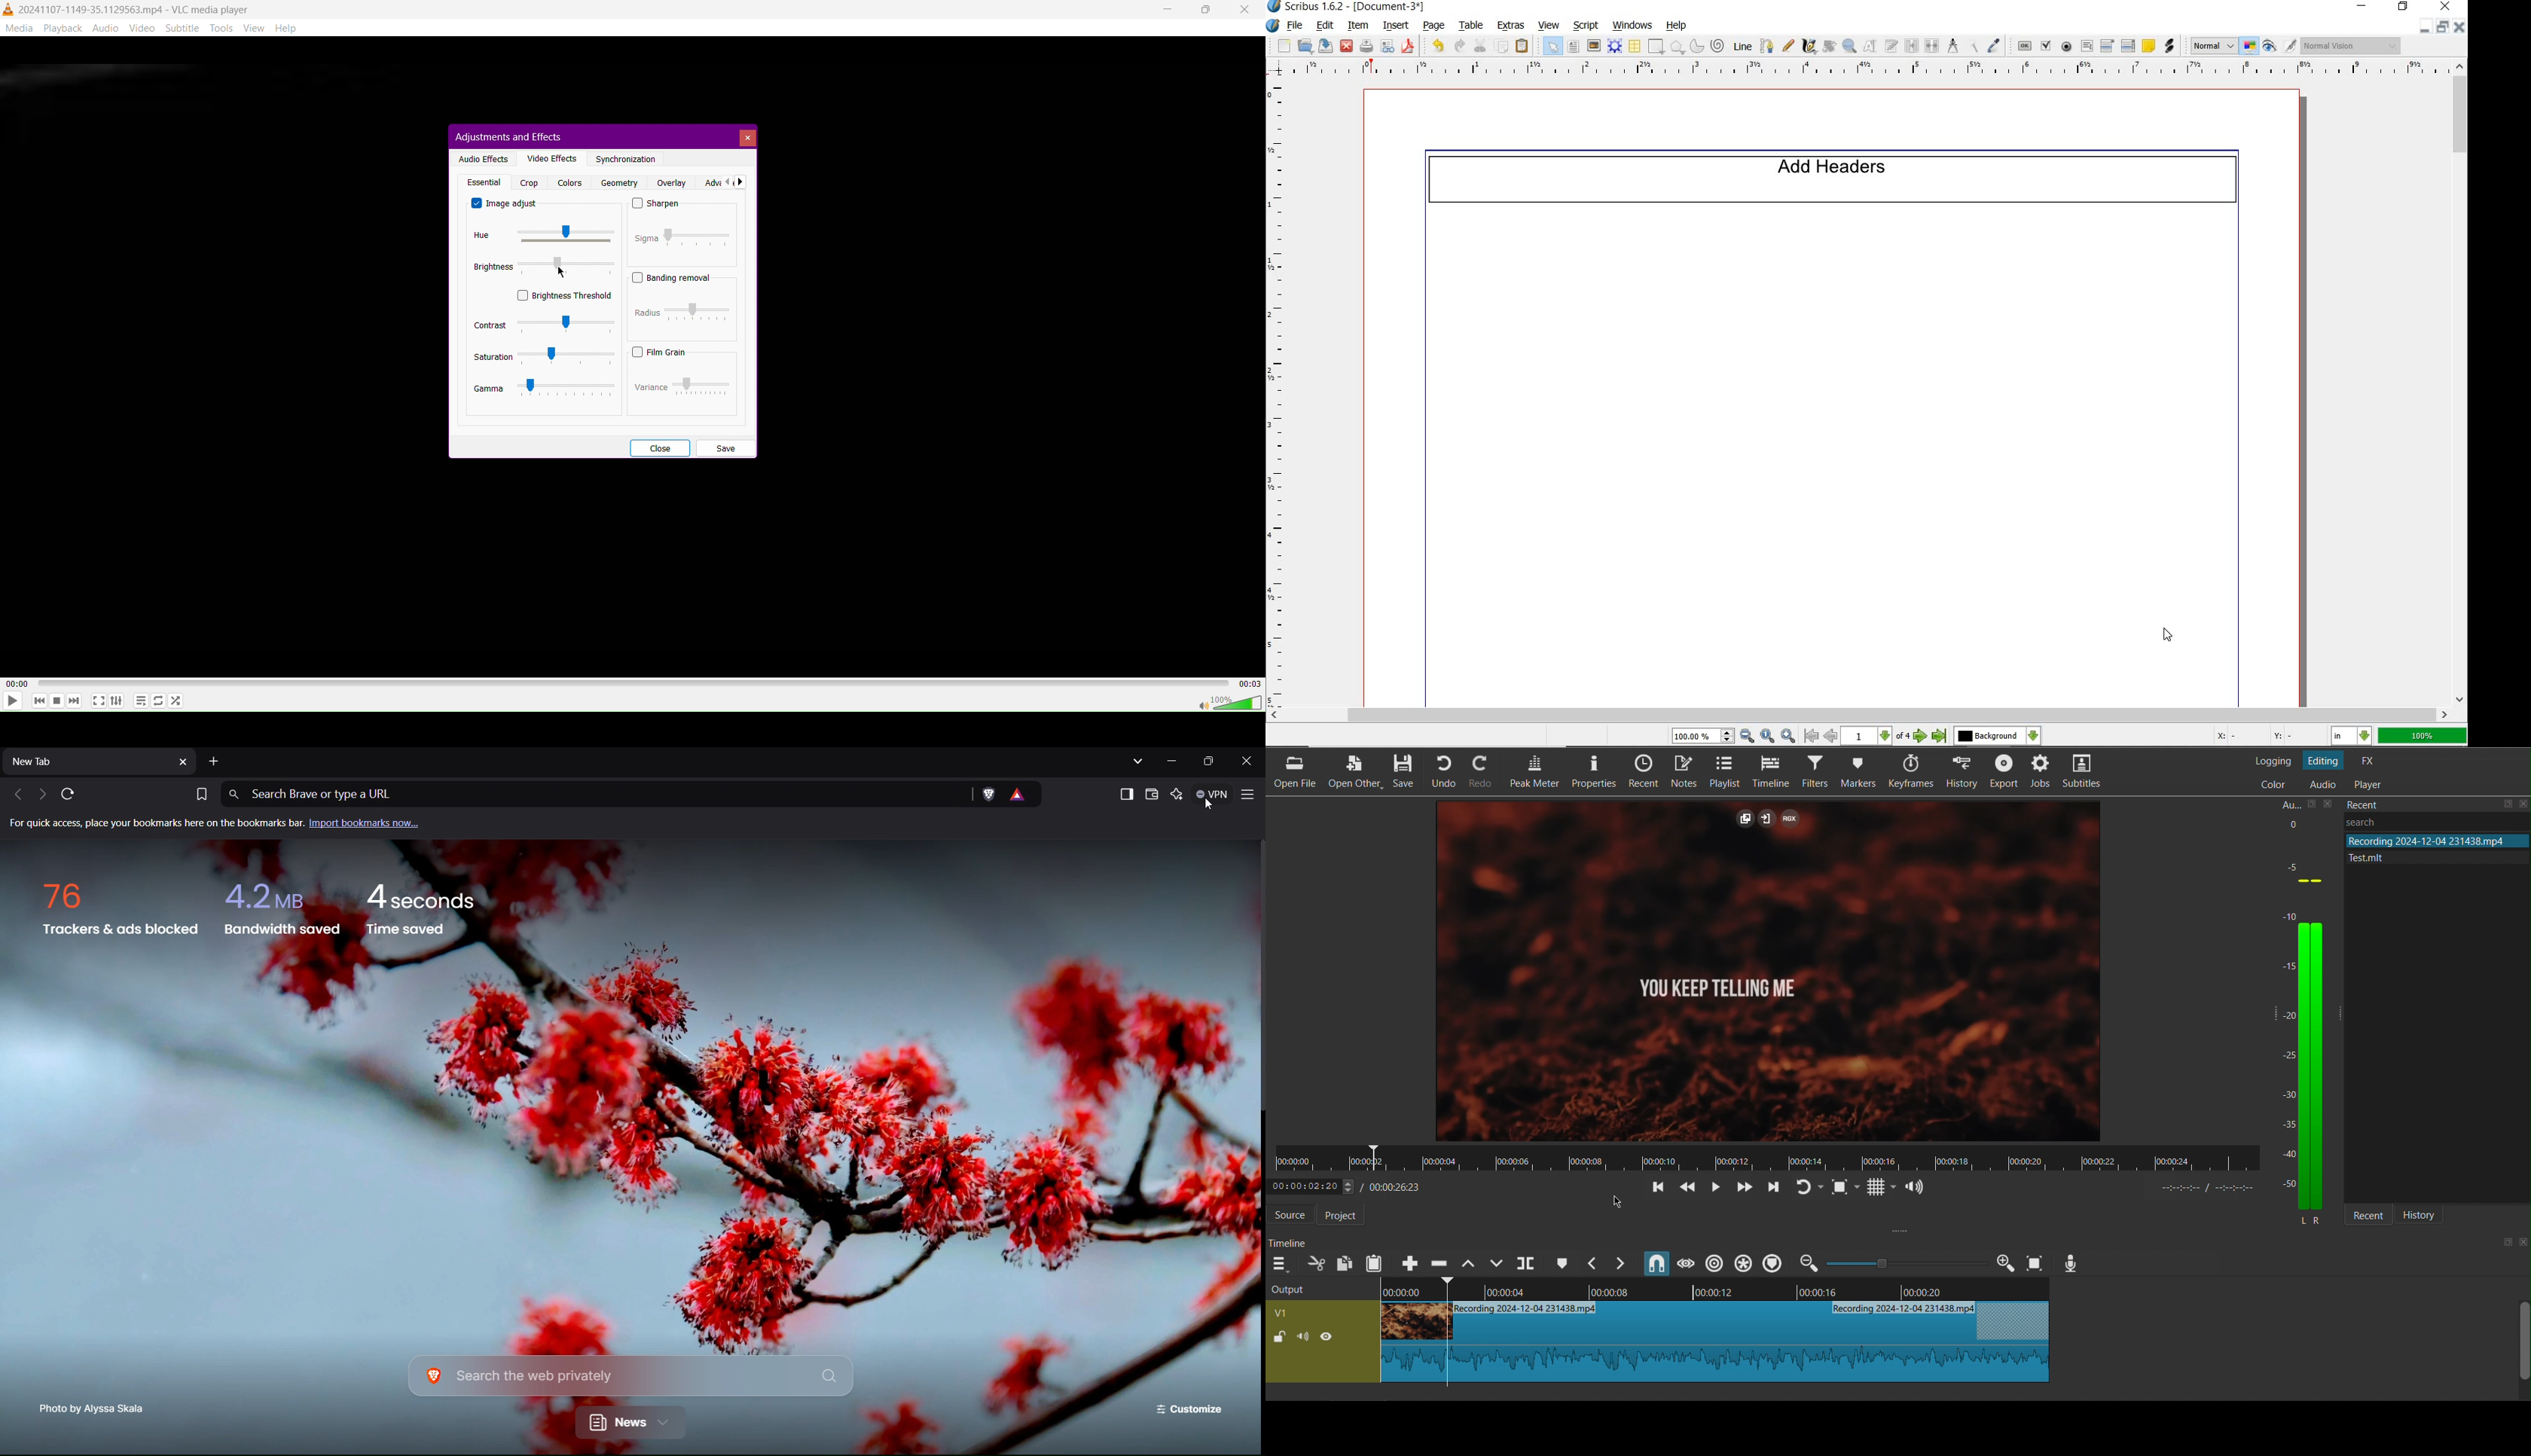 The height and width of the screenshot is (1456, 2548). What do you see at coordinates (2086, 774) in the screenshot?
I see `Subtitles` at bounding box center [2086, 774].